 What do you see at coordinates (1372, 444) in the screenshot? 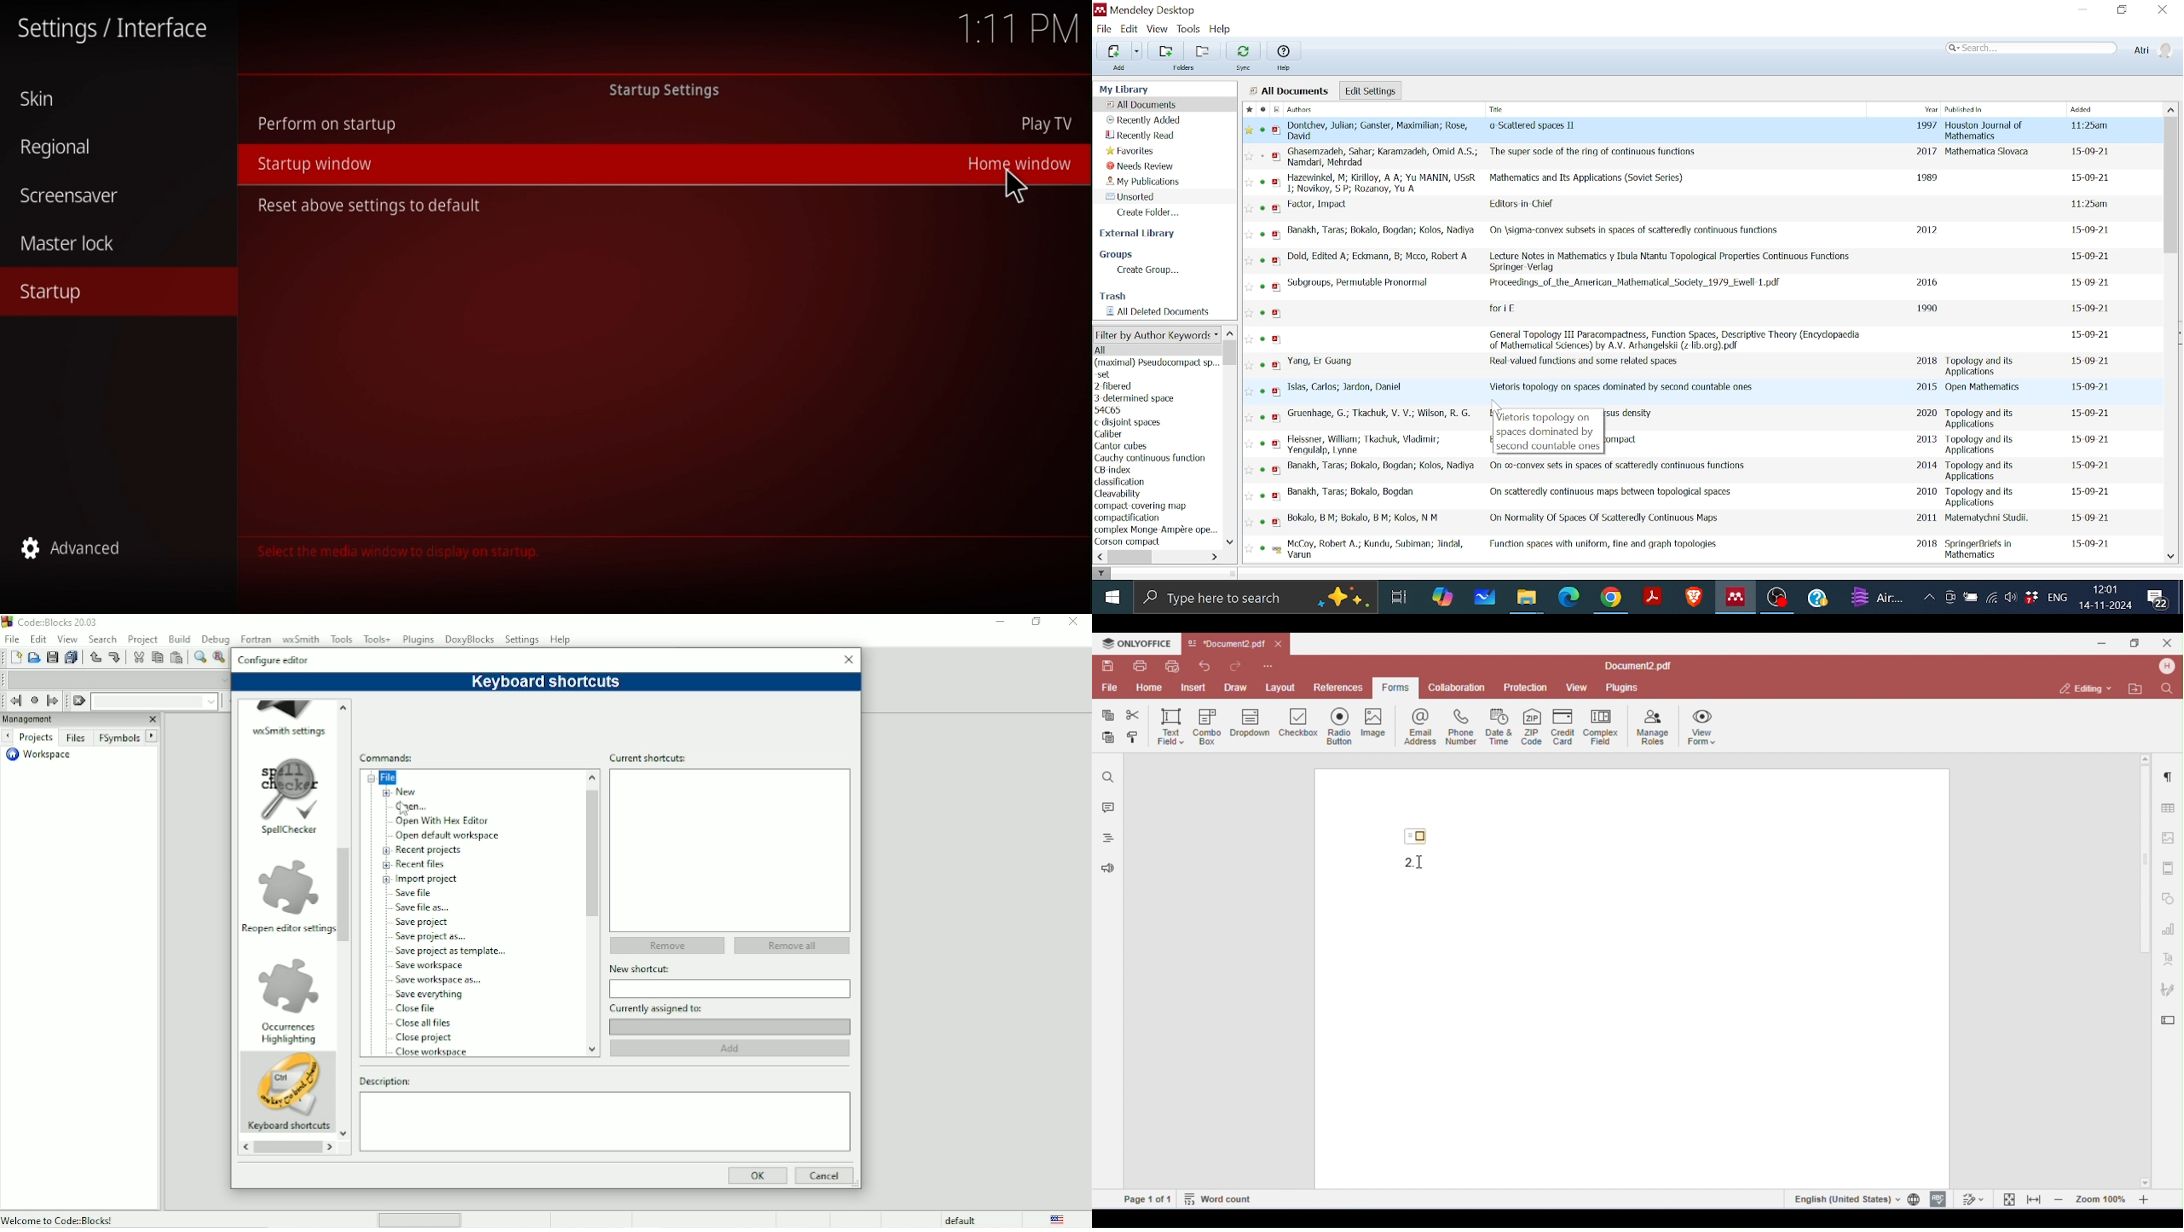
I see `Author` at bounding box center [1372, 444].